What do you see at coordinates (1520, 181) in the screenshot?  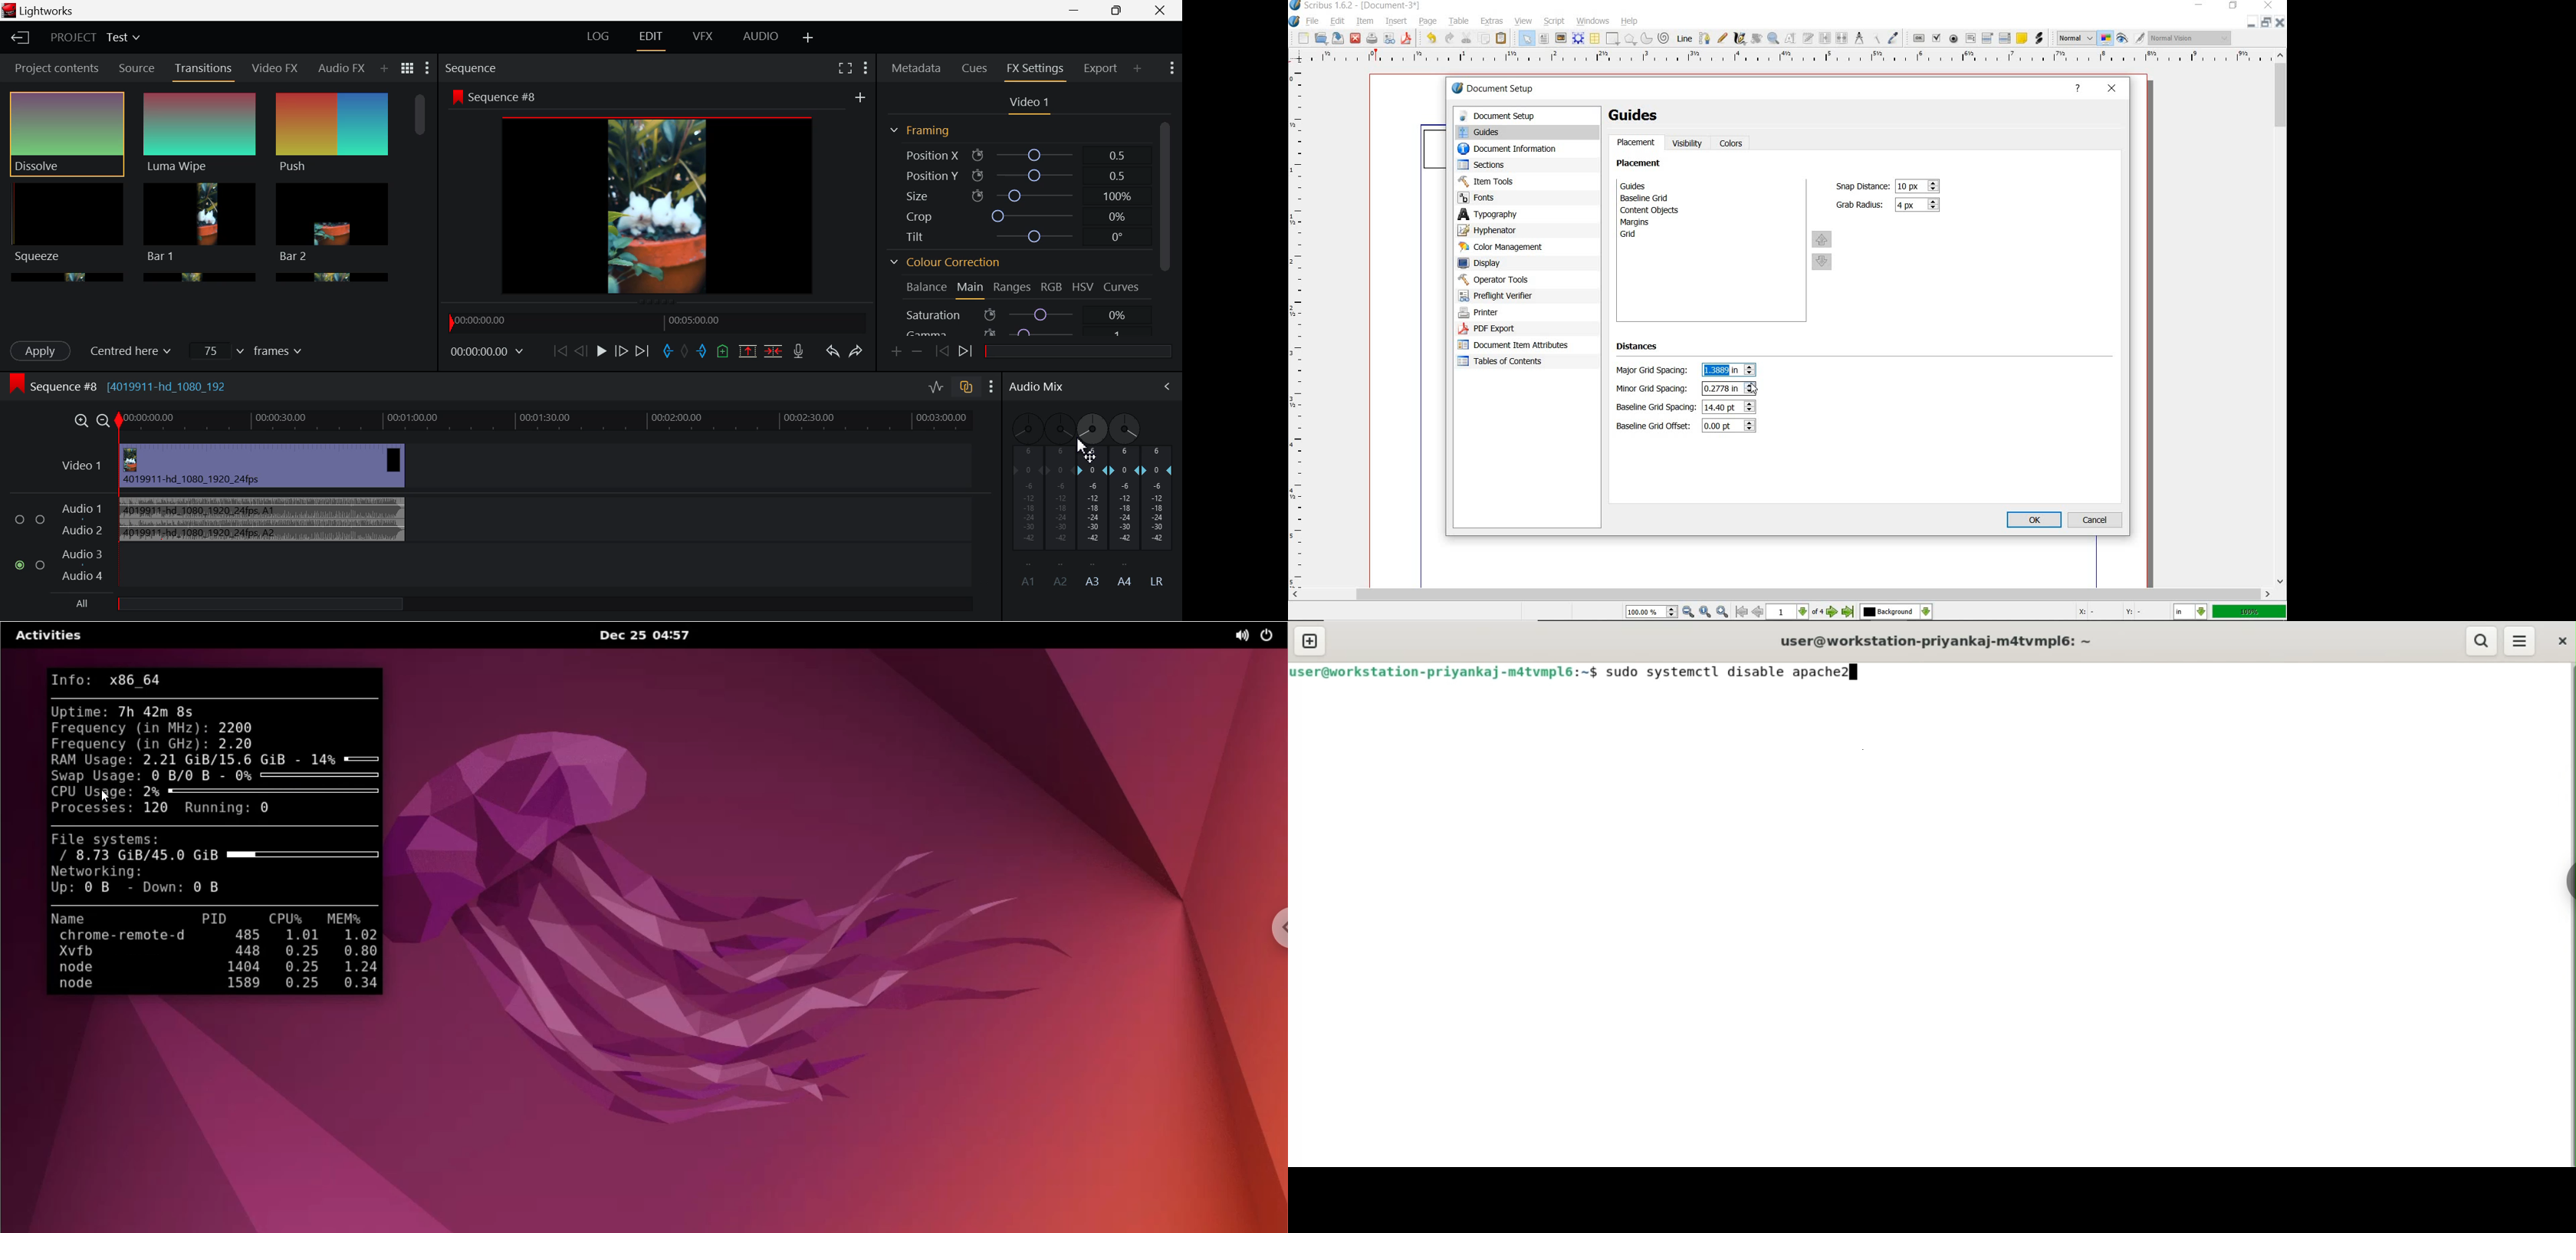 I see `item tools` at bounding box center [1520, 181].